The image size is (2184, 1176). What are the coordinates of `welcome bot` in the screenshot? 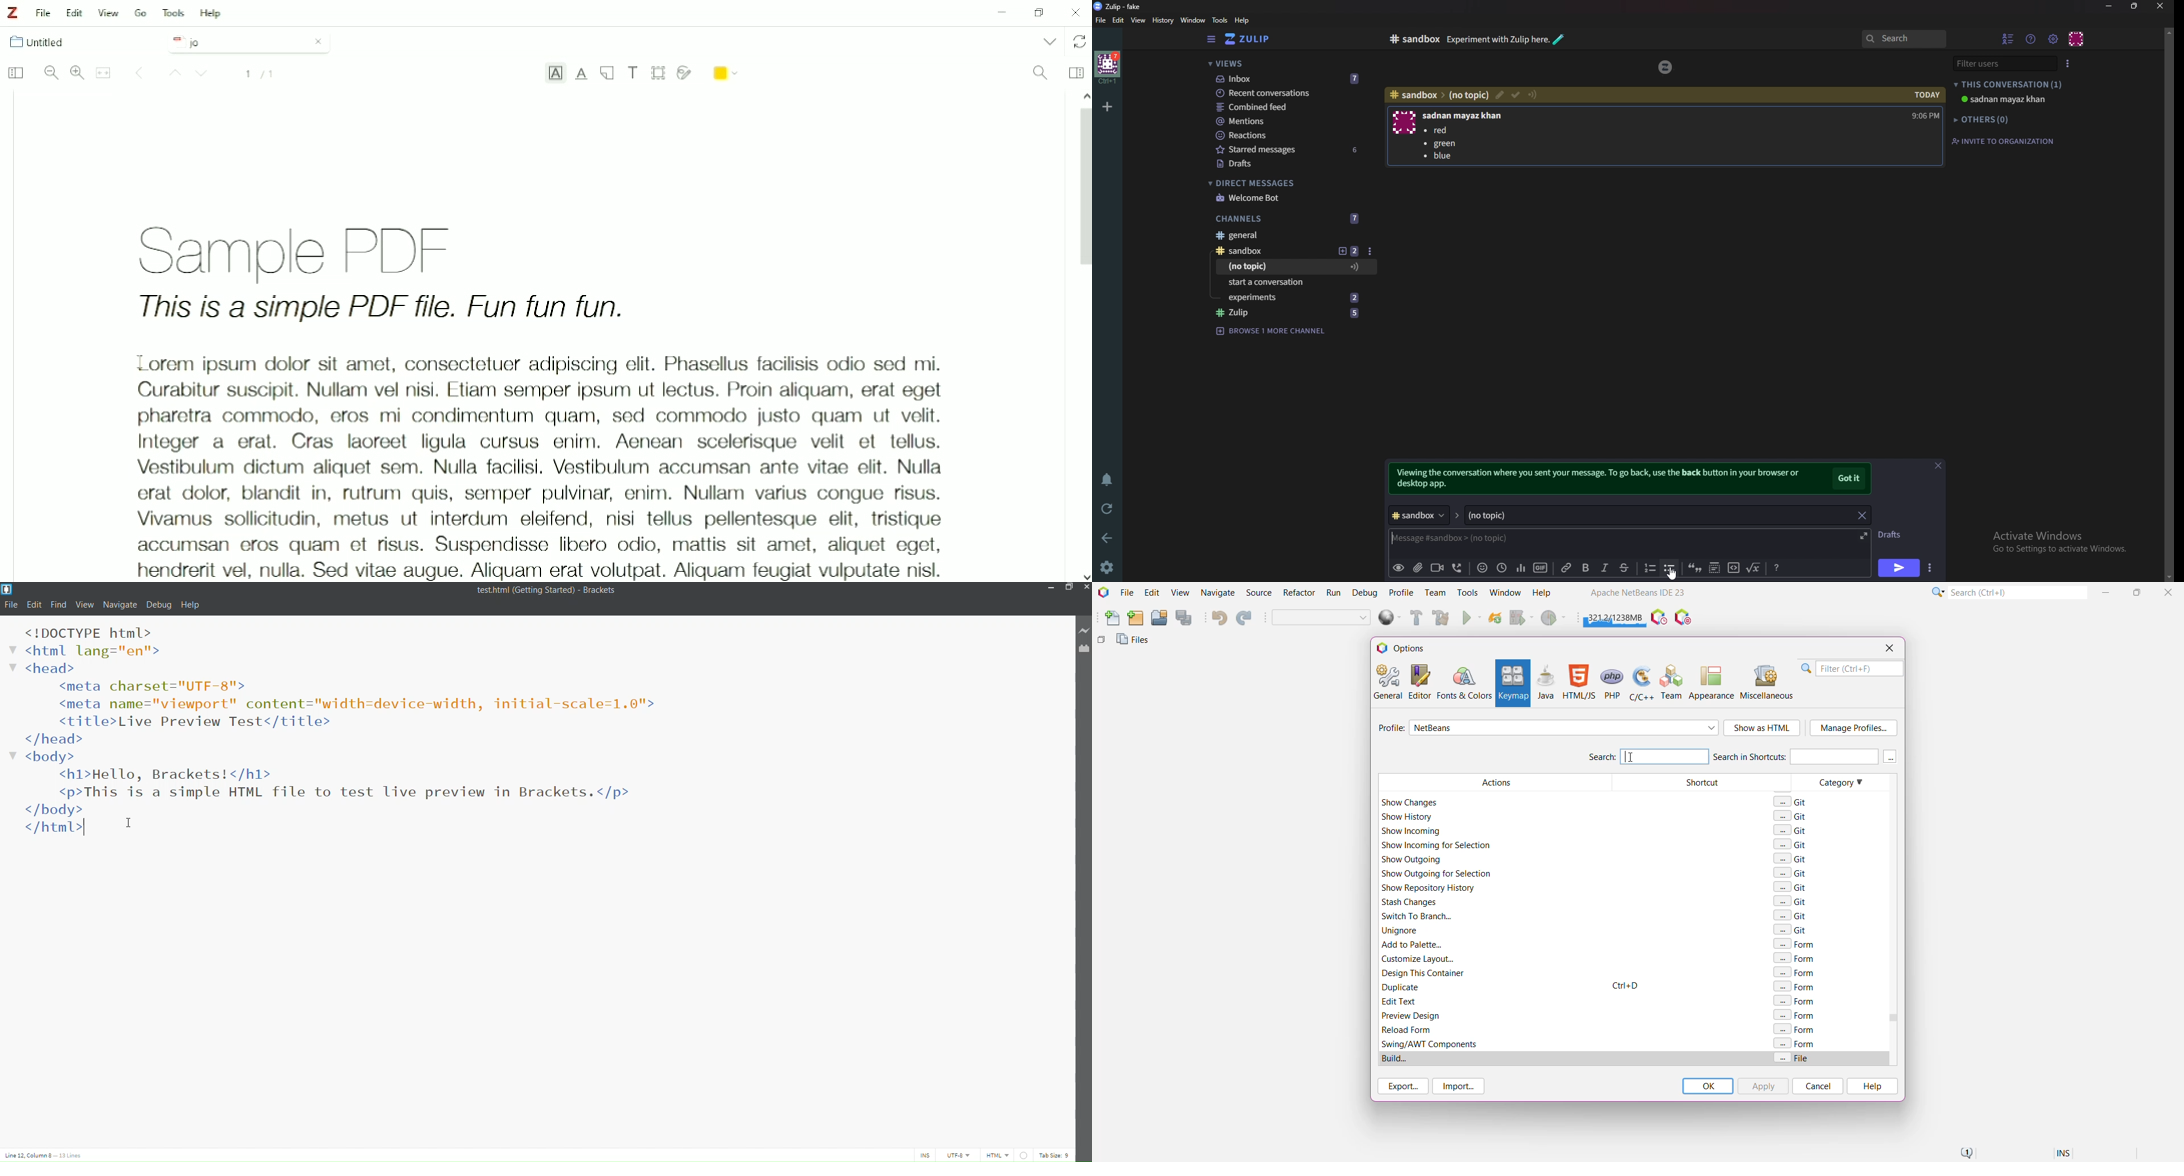 It's located at (1288, 198).